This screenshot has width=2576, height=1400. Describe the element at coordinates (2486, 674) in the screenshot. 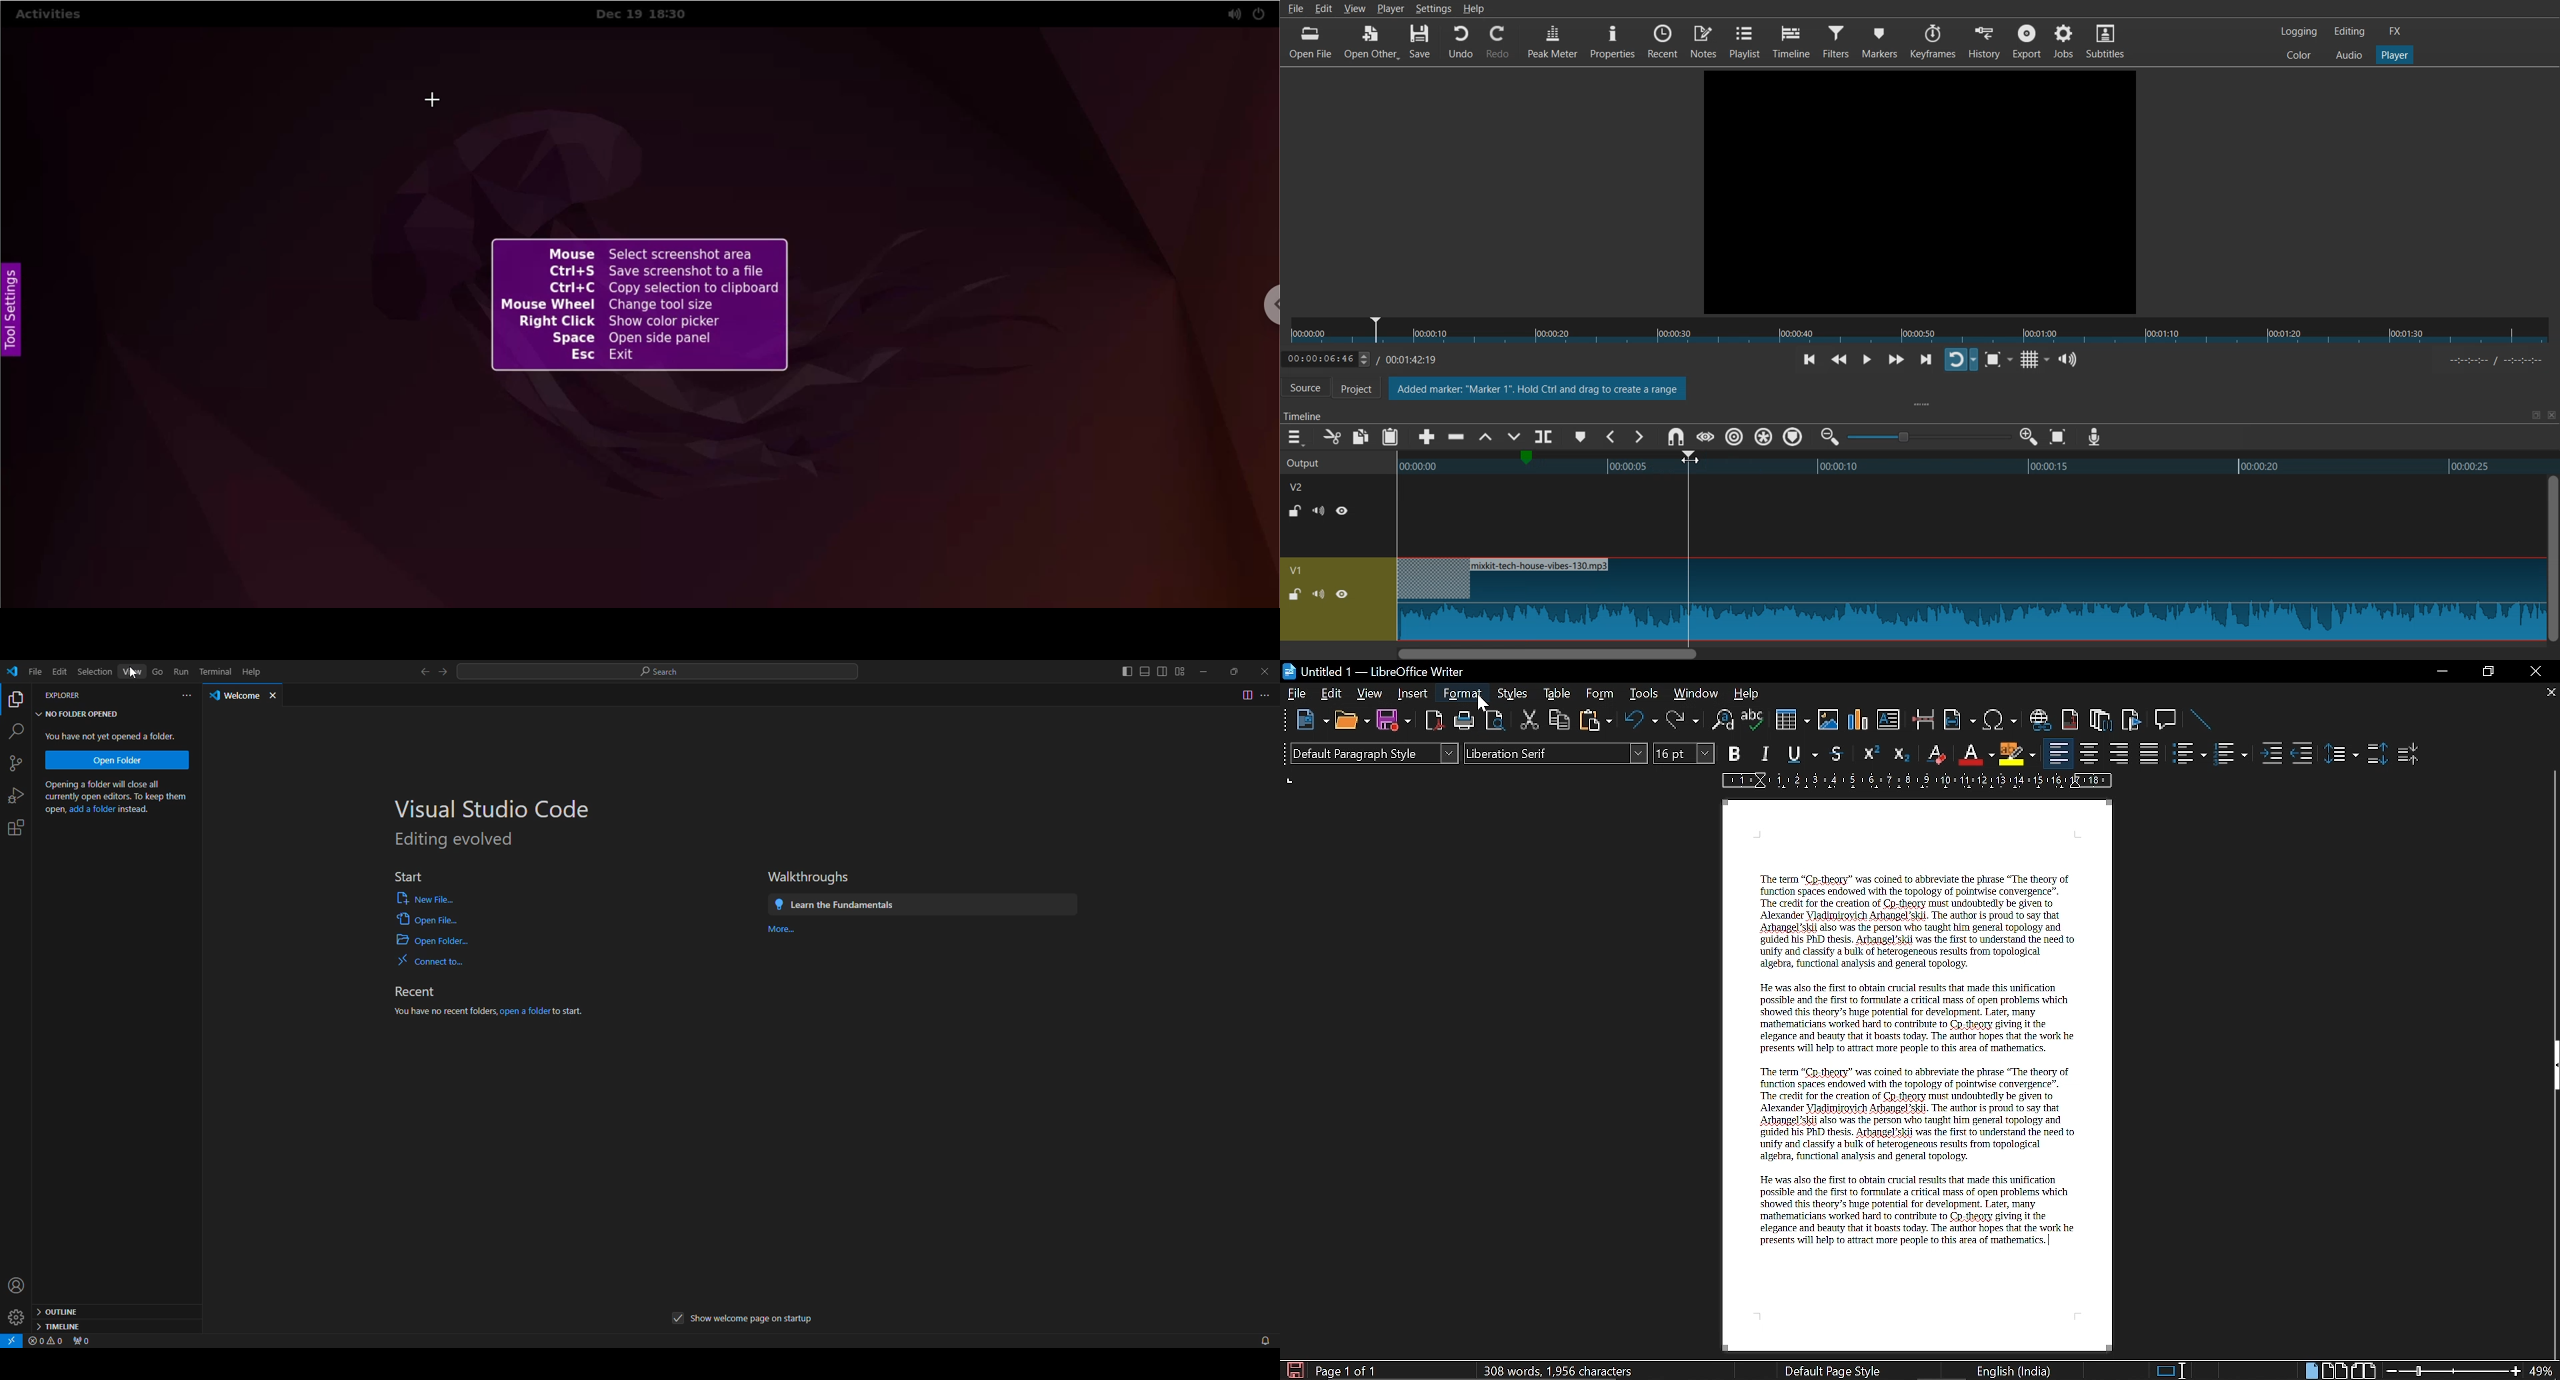

I see `Restart down` at that location.